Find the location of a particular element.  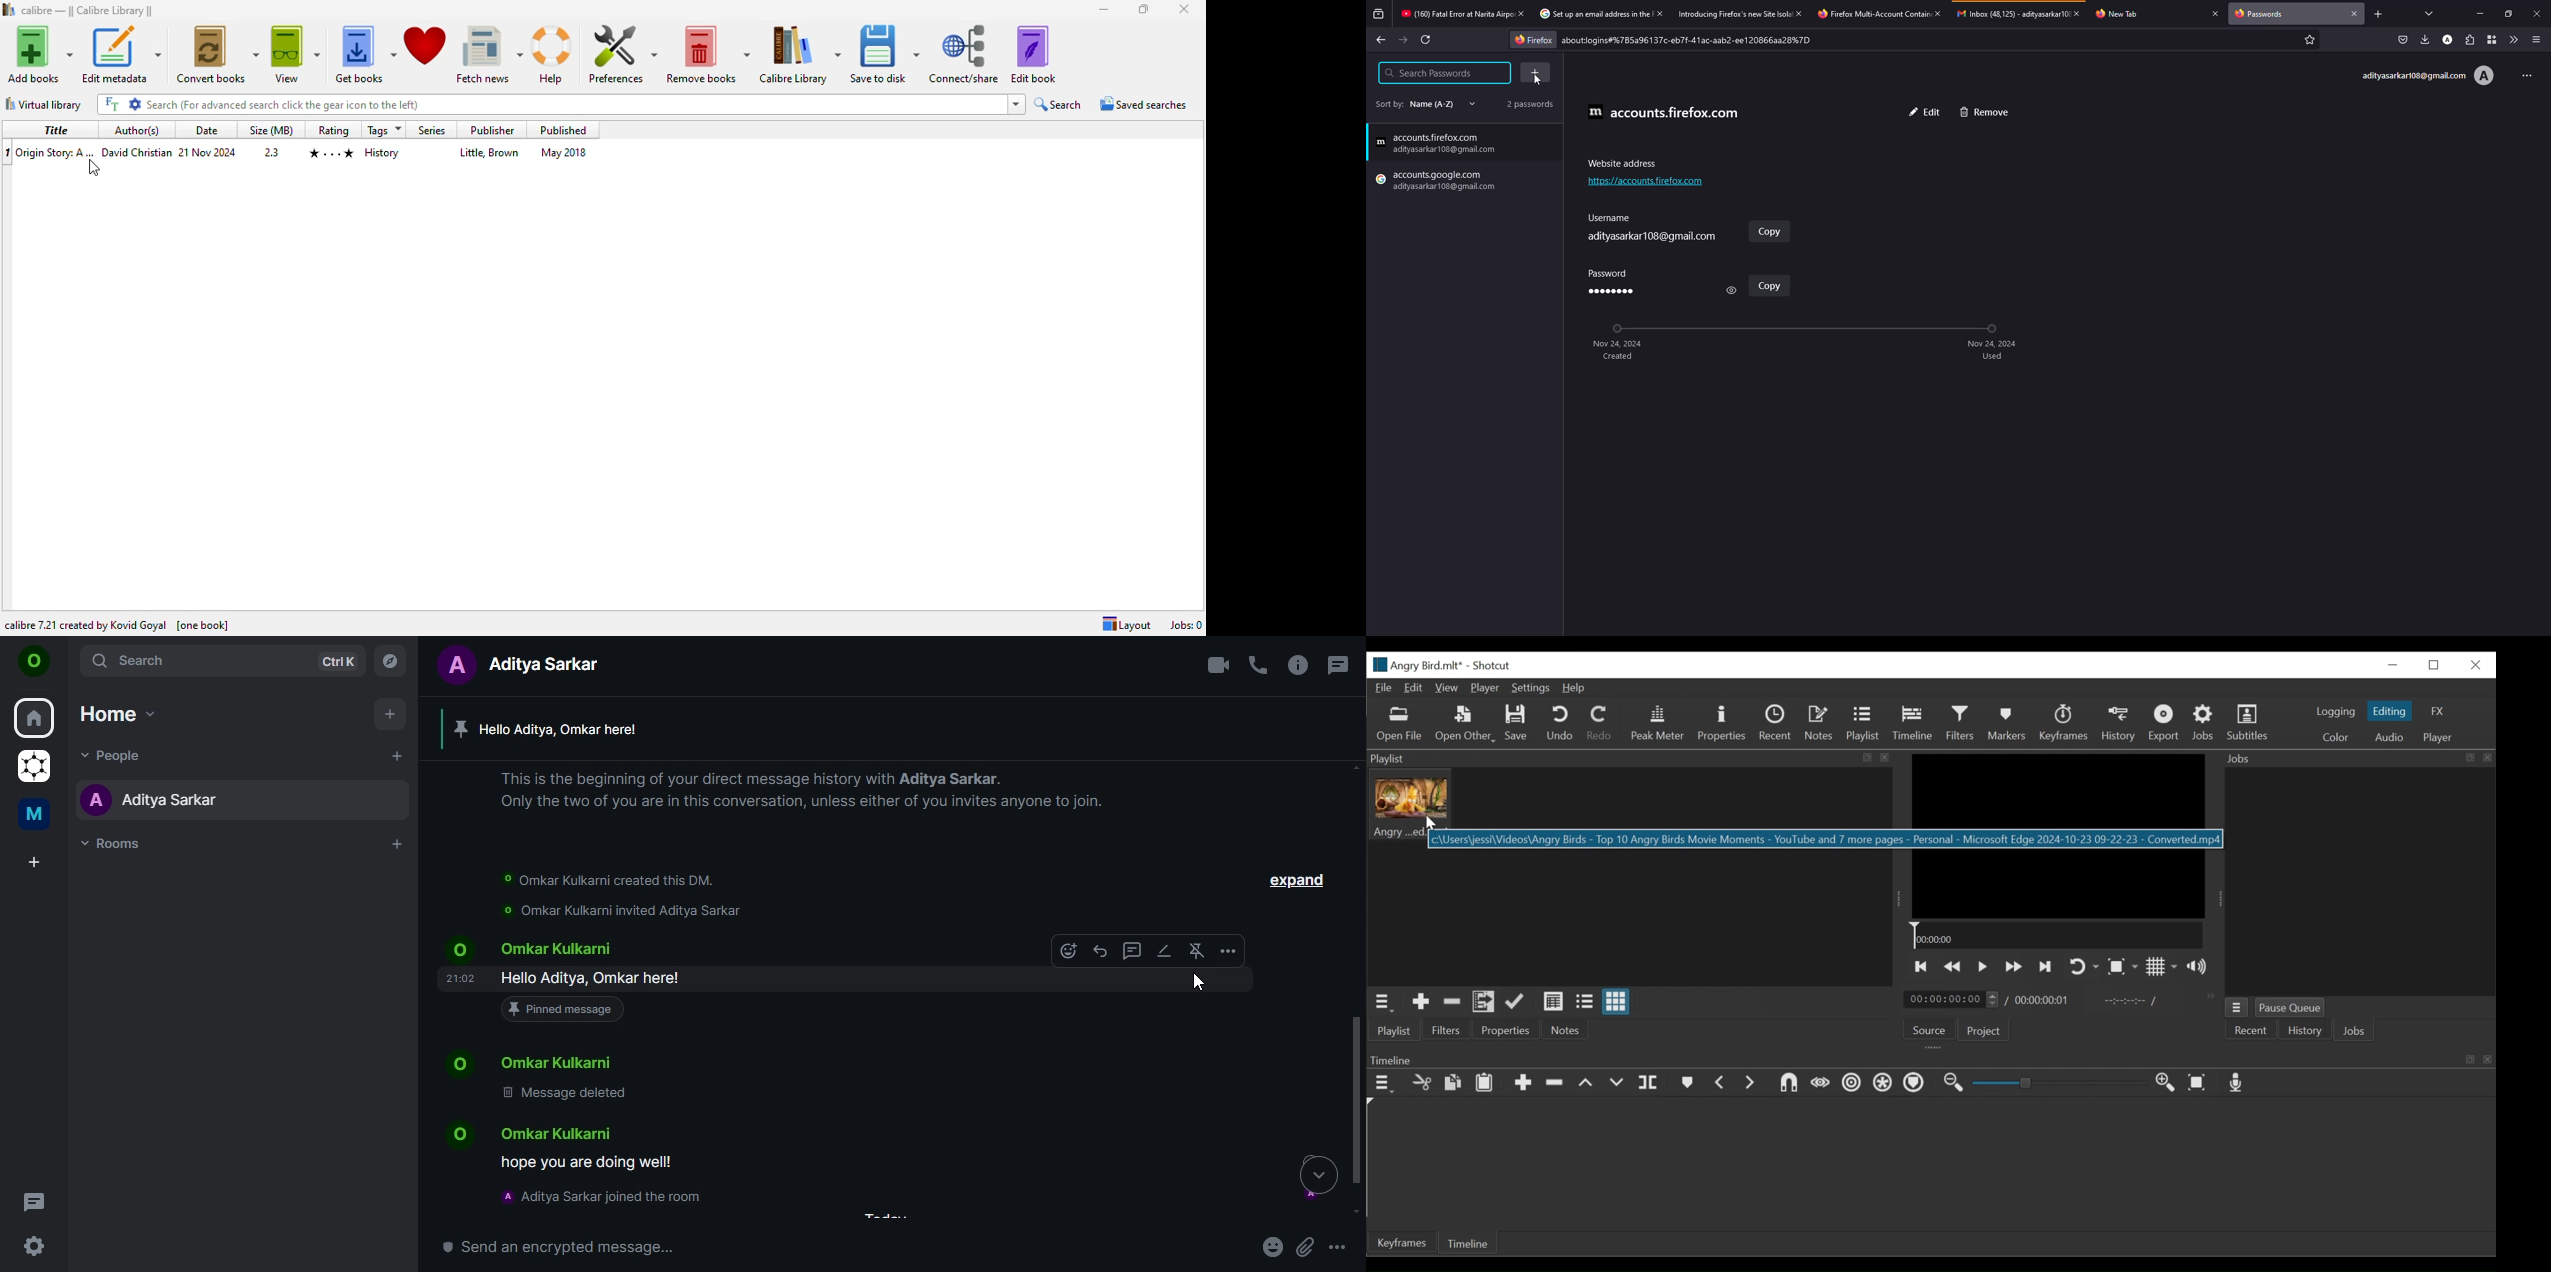

Play forward quickly is located at coordinates (2014, 966).